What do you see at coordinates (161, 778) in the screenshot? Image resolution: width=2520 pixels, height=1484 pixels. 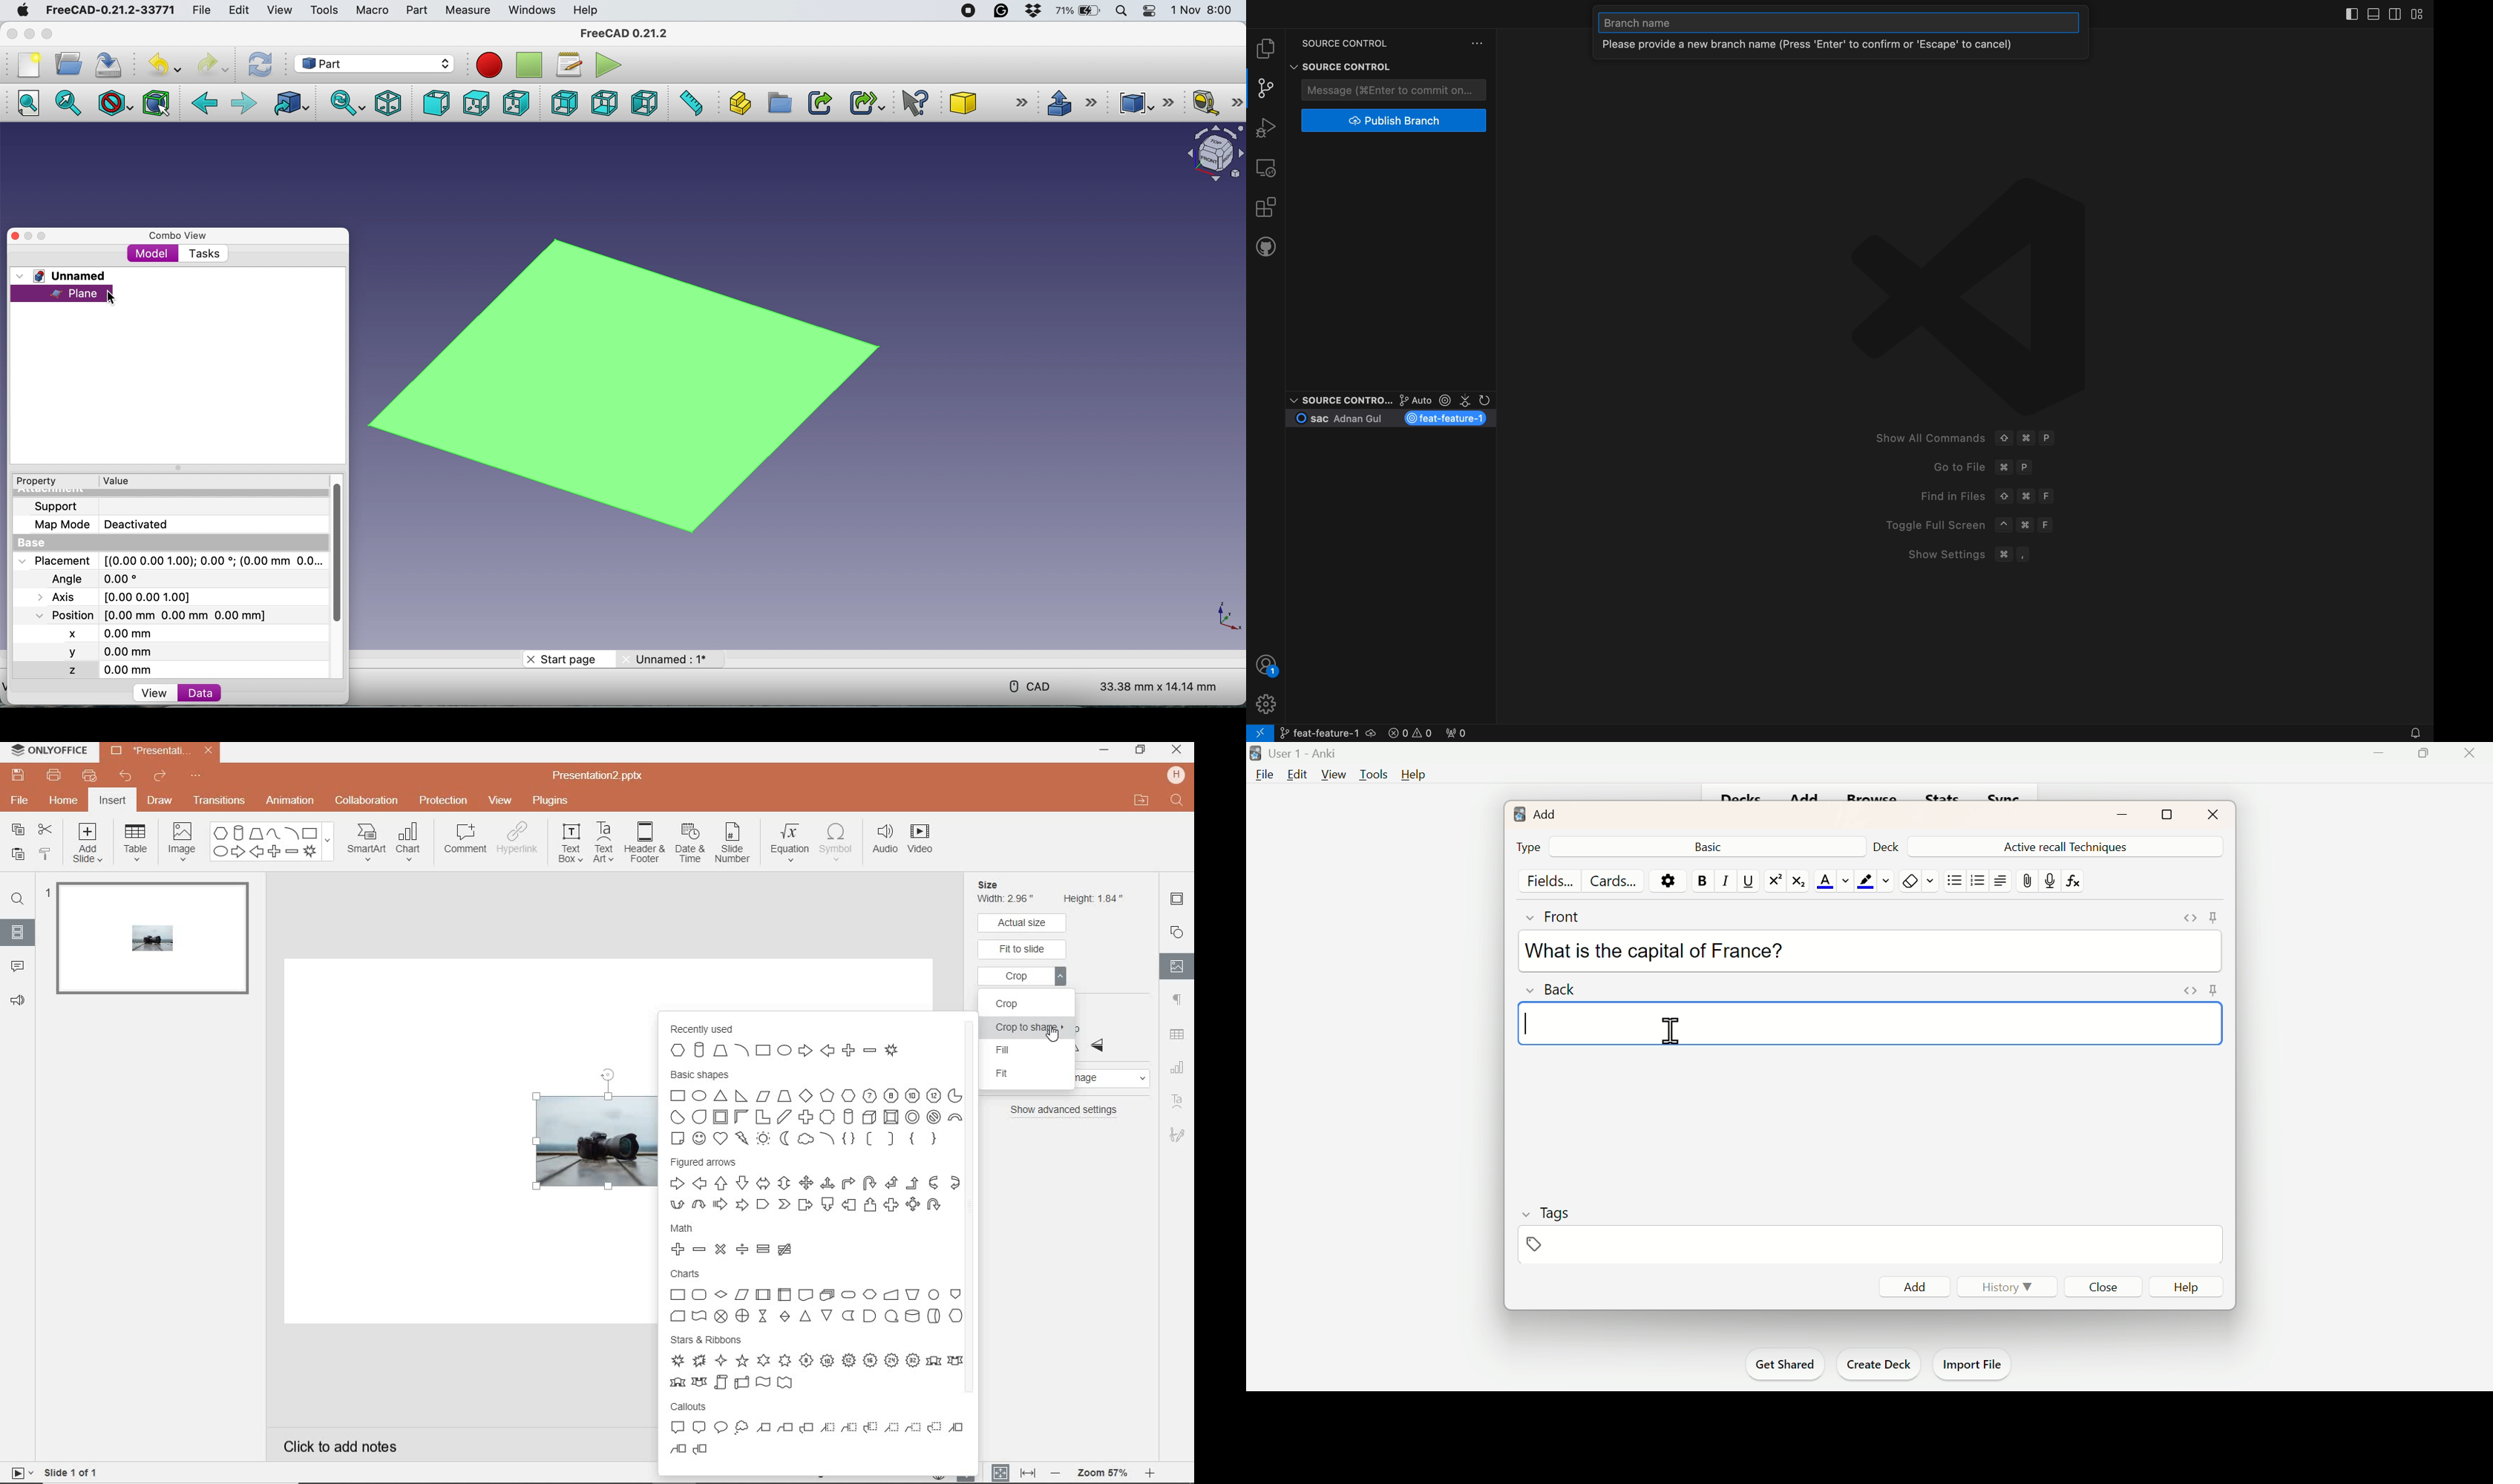 I see `redo` at bounding box center [161, 778].